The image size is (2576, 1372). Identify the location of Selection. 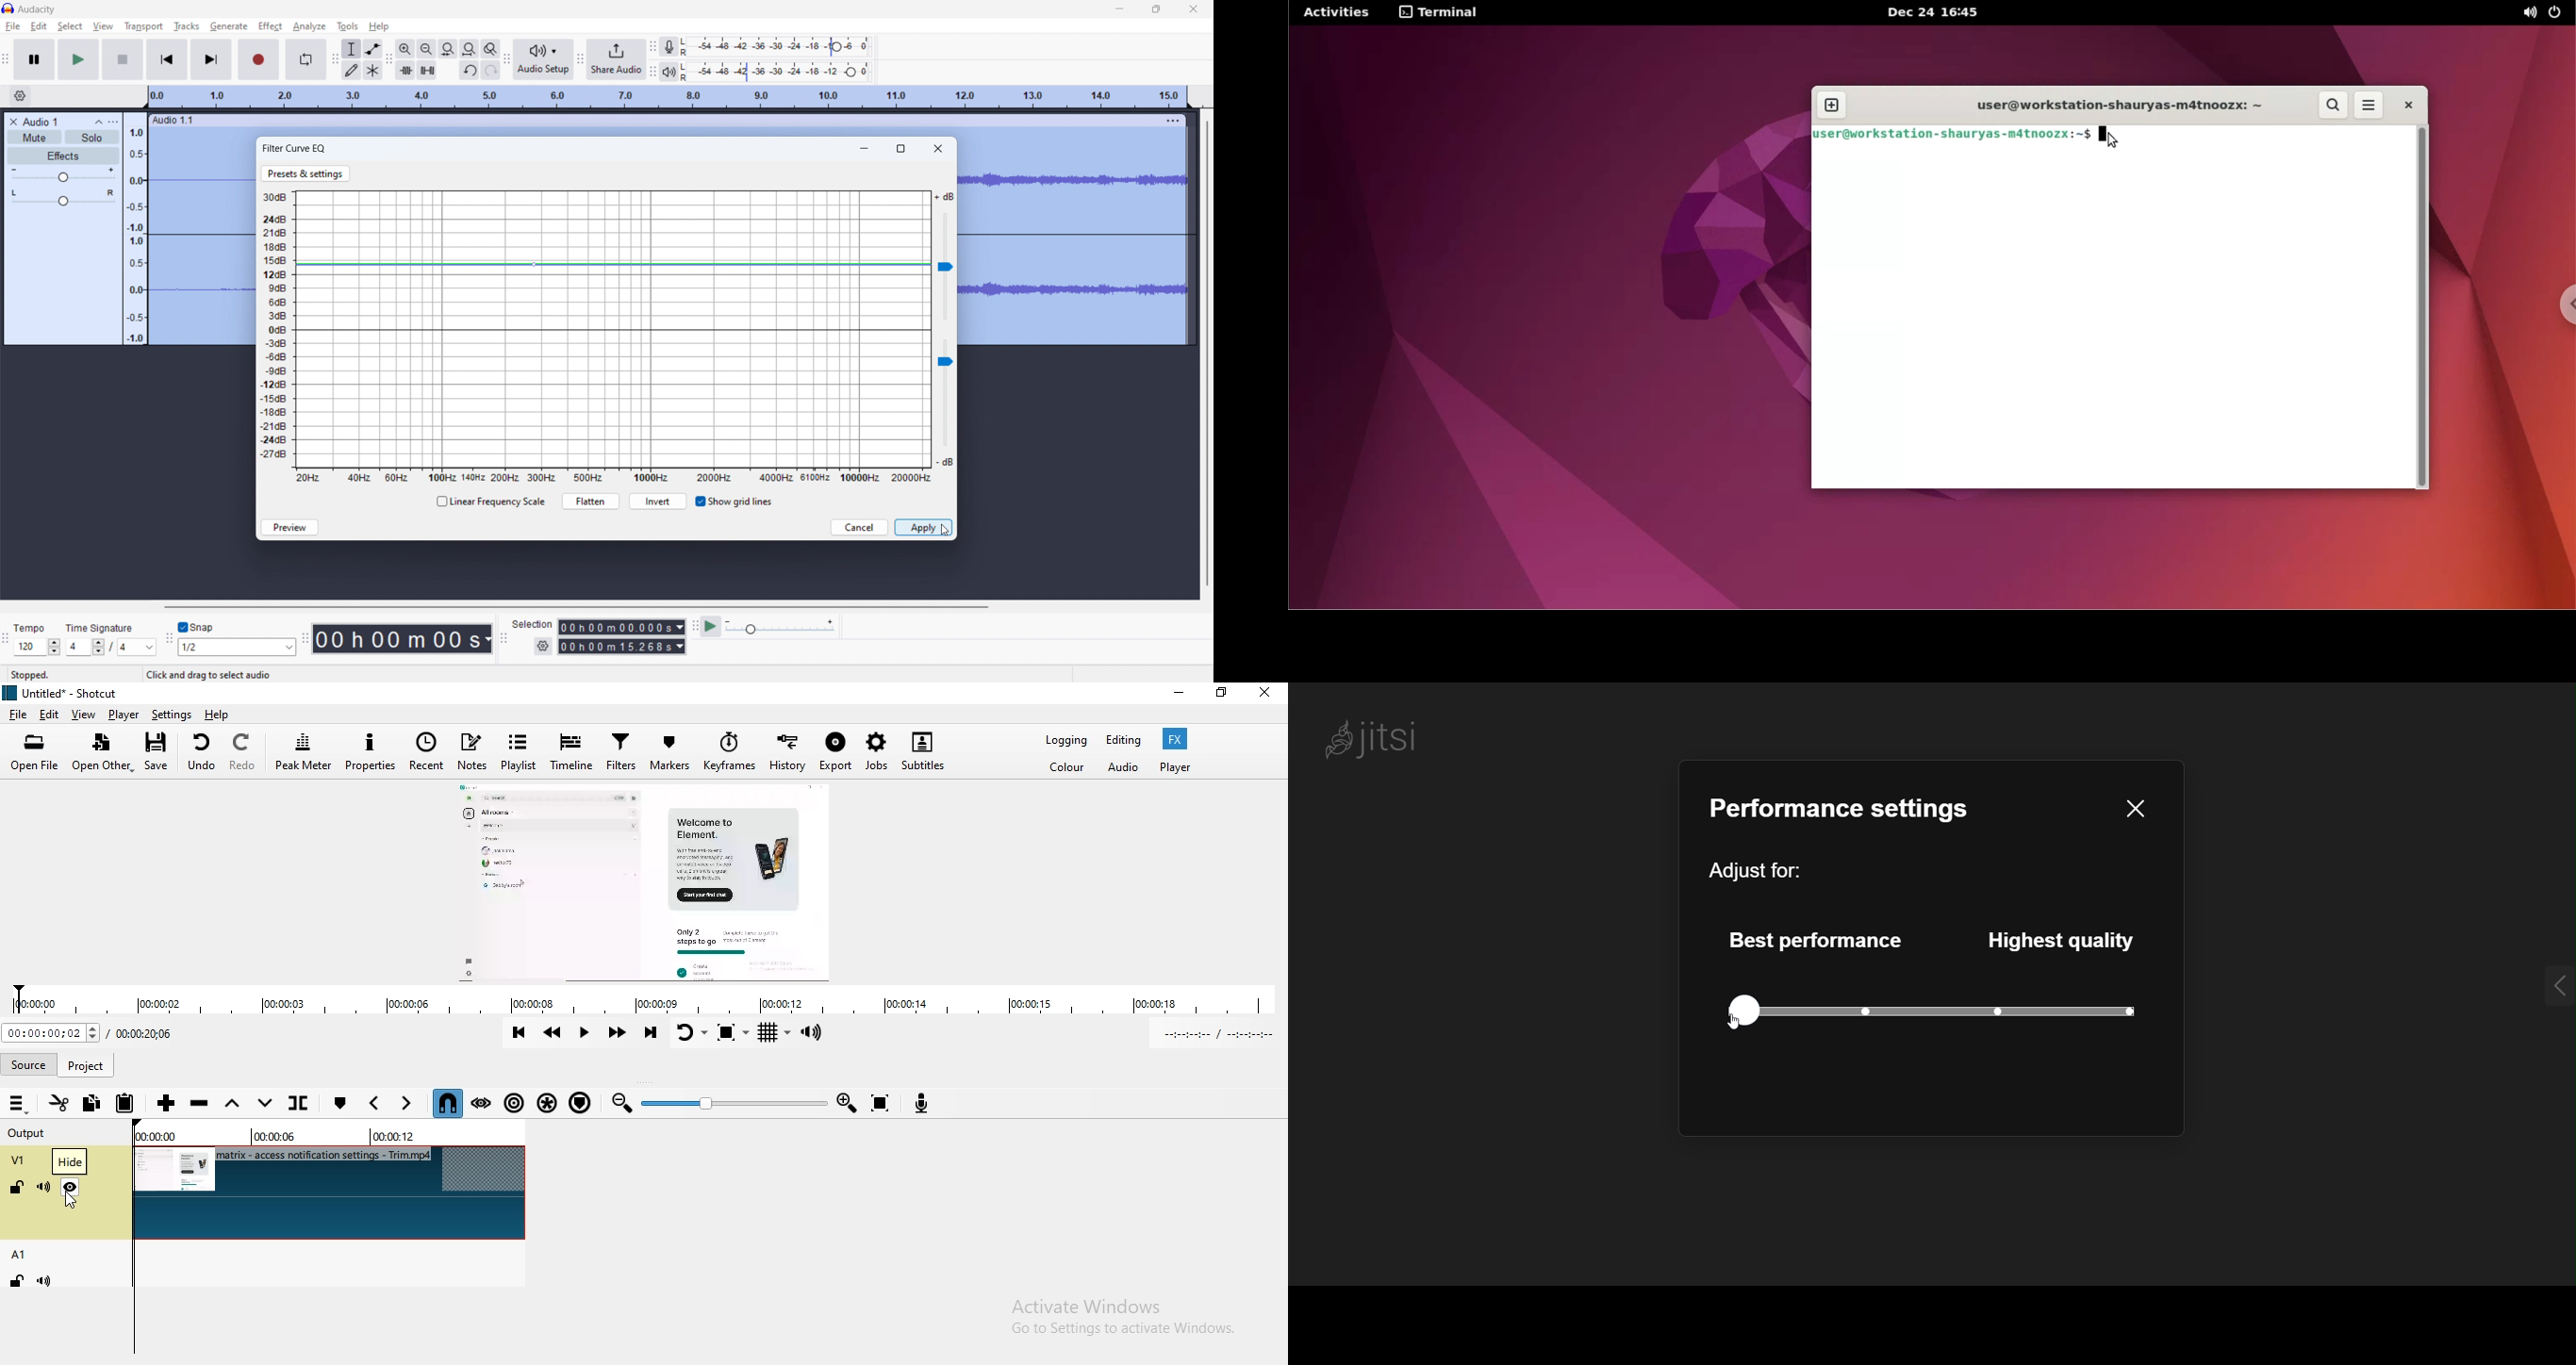
(532, 622).